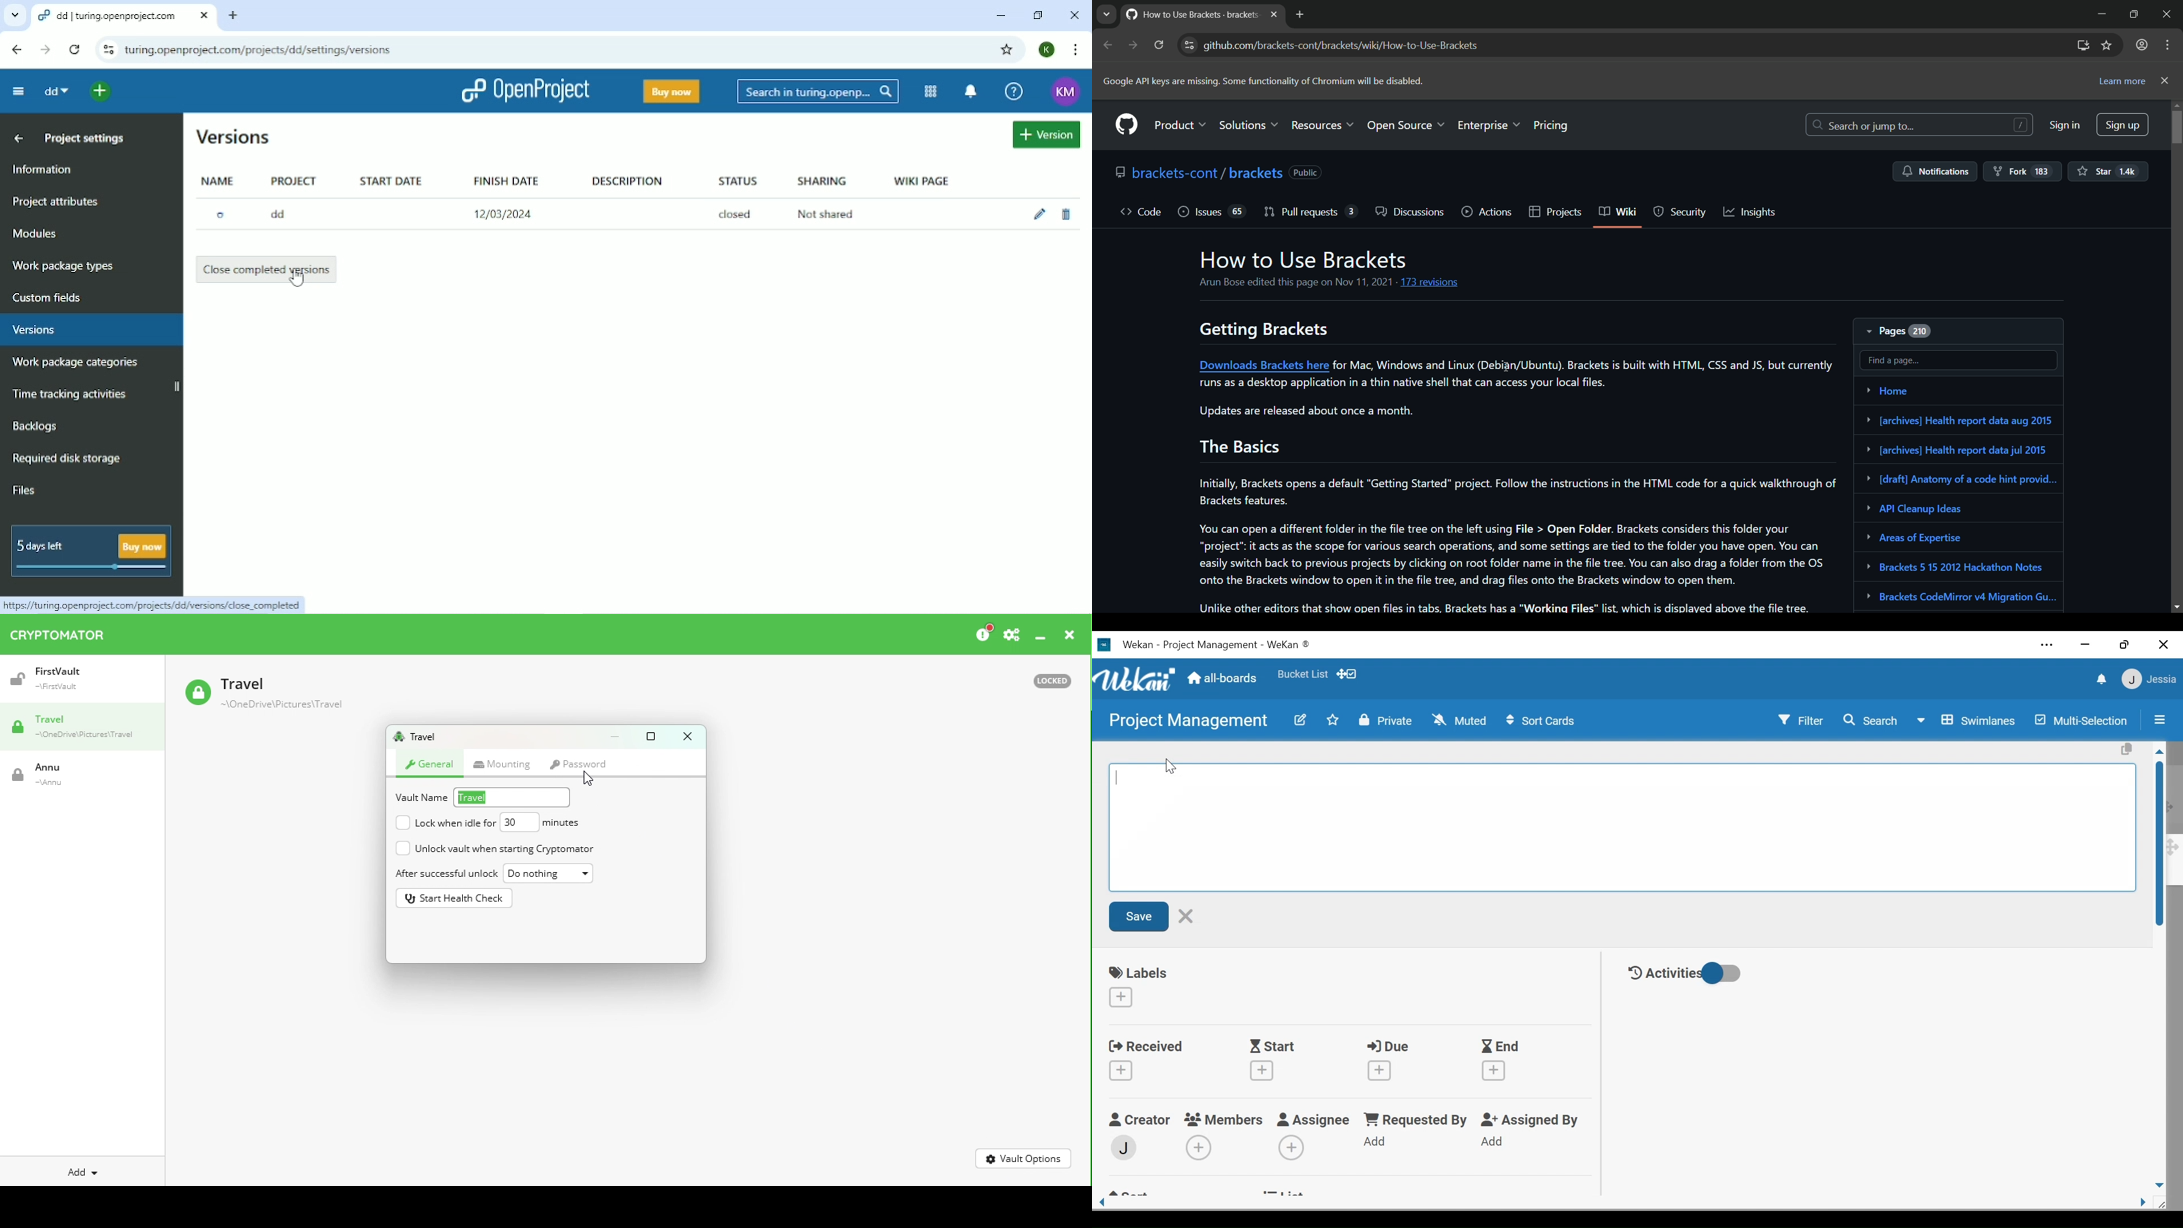  What do you see at coordinates (51, 297) in the screenshot?
I see `Custom fields` at bounding box center [51, 297].